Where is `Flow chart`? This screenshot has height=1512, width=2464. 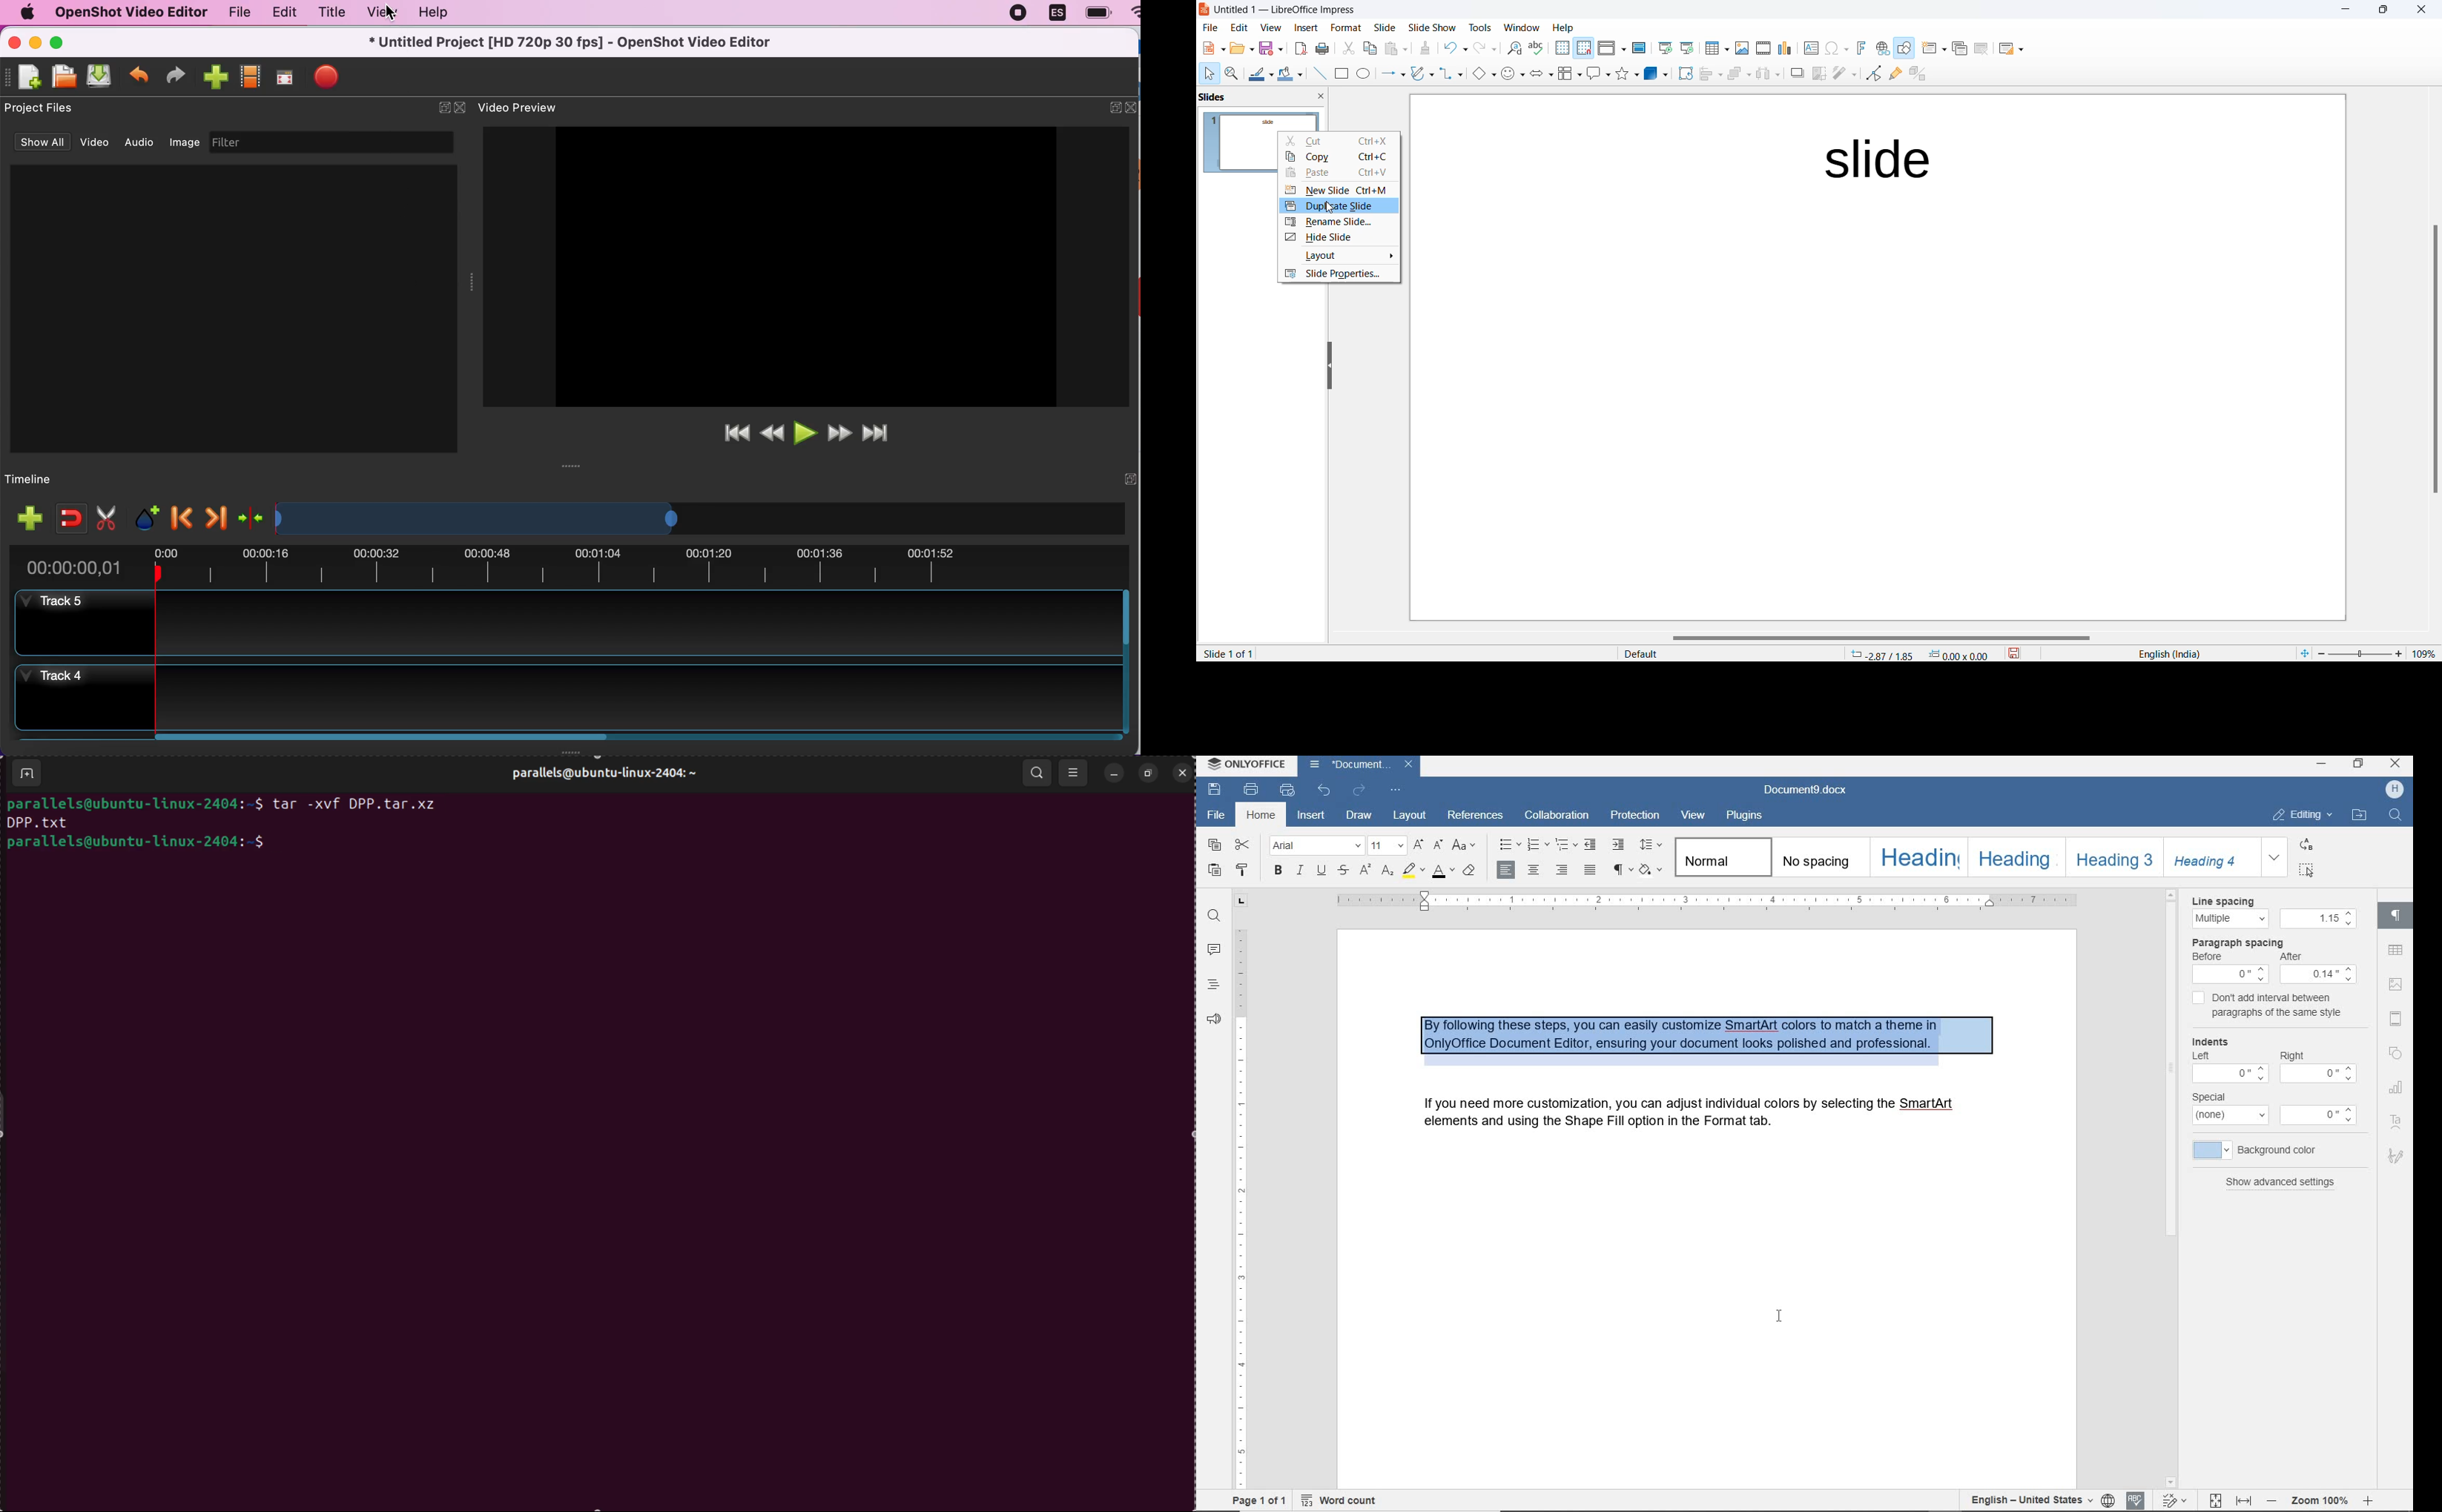 Flow chart is located at coordinates (1568, 74).